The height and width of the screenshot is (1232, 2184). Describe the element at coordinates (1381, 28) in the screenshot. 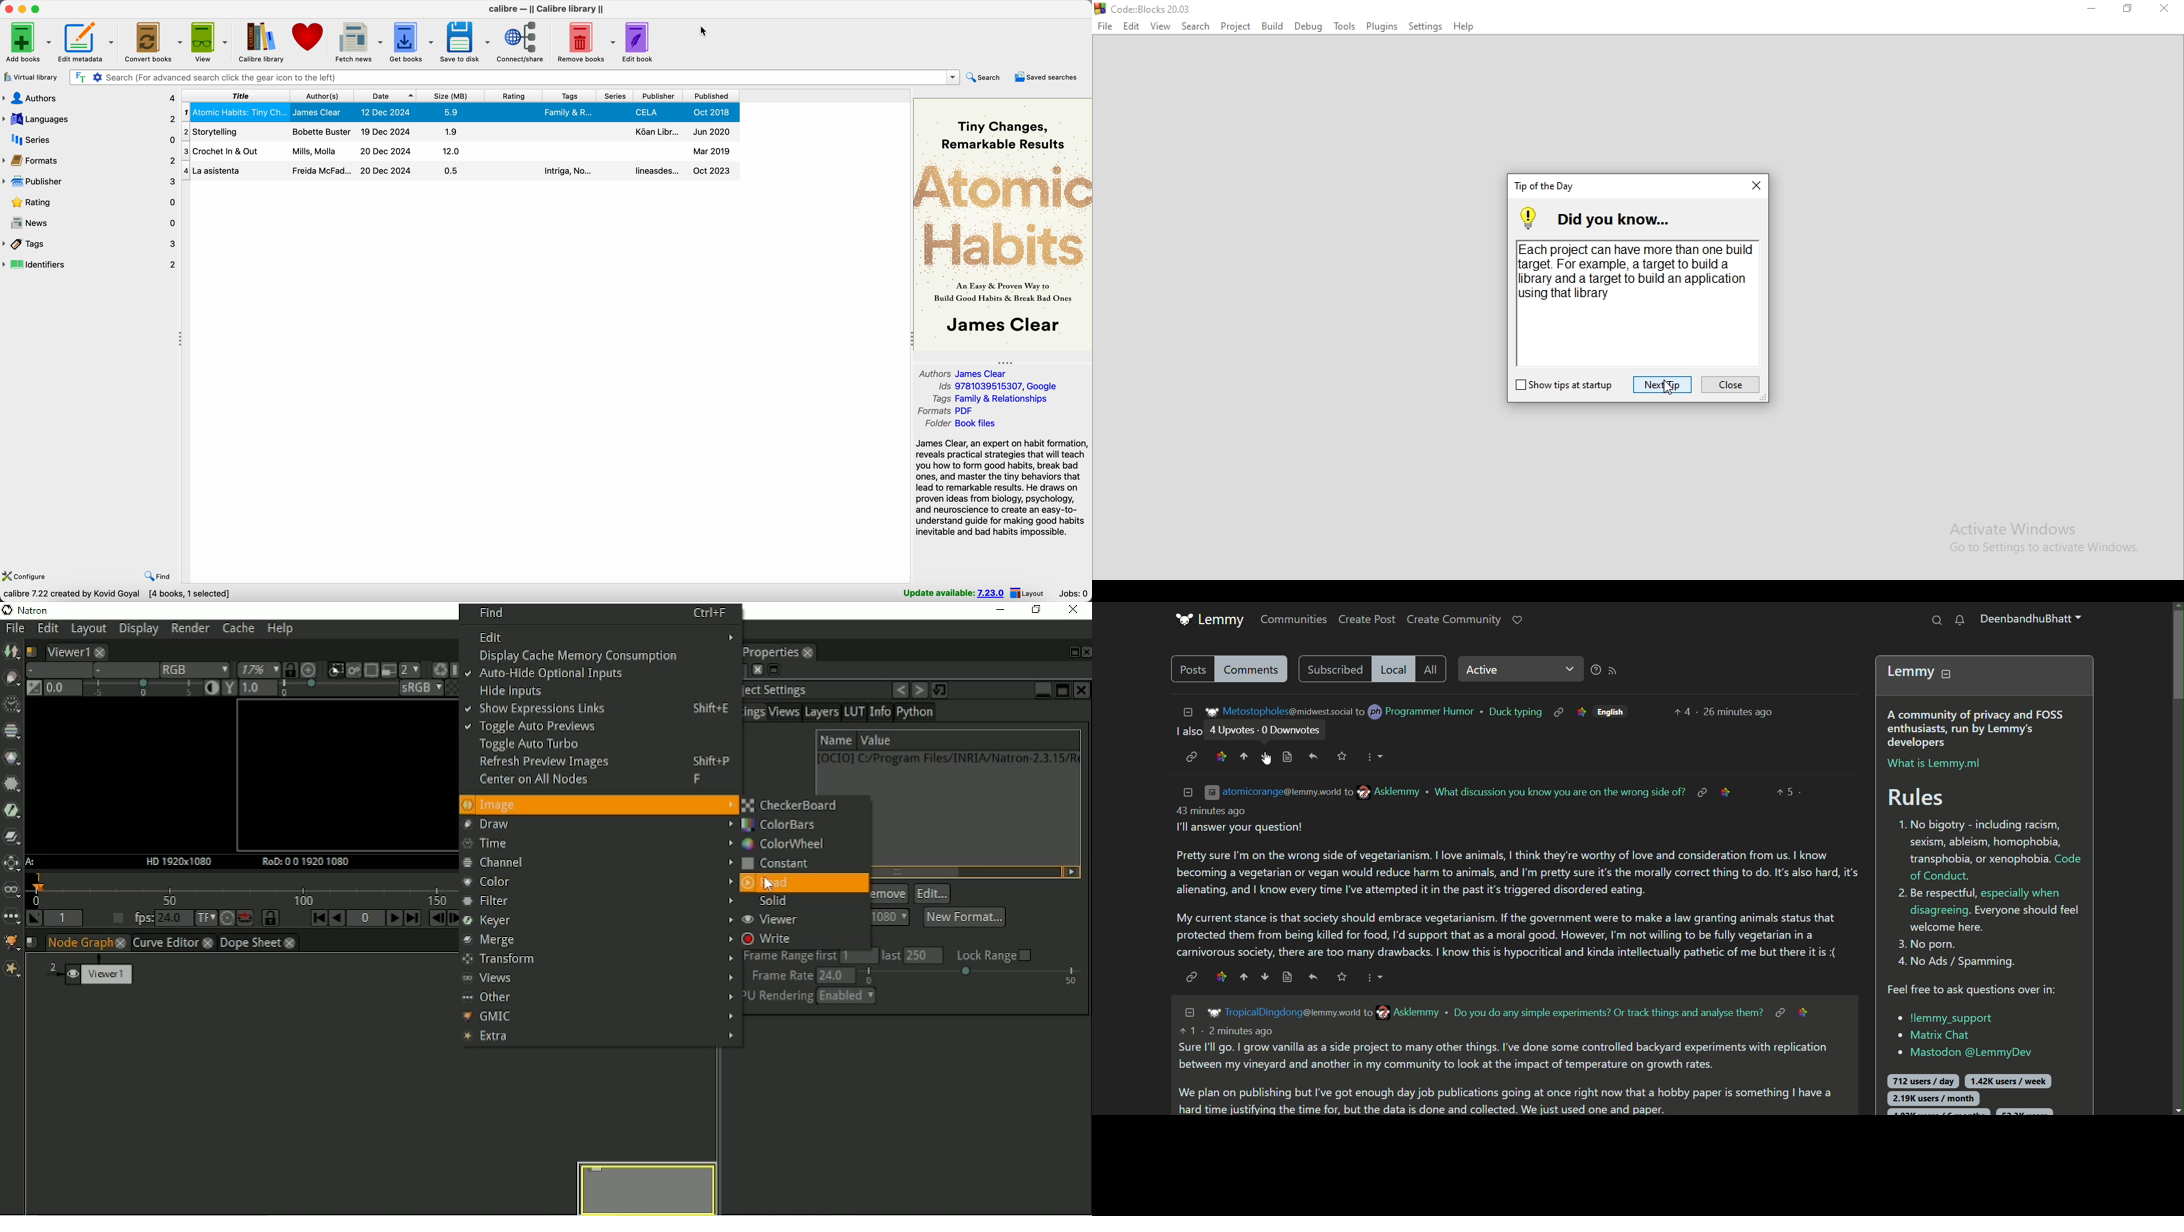

I see `Plugins ` at that location.